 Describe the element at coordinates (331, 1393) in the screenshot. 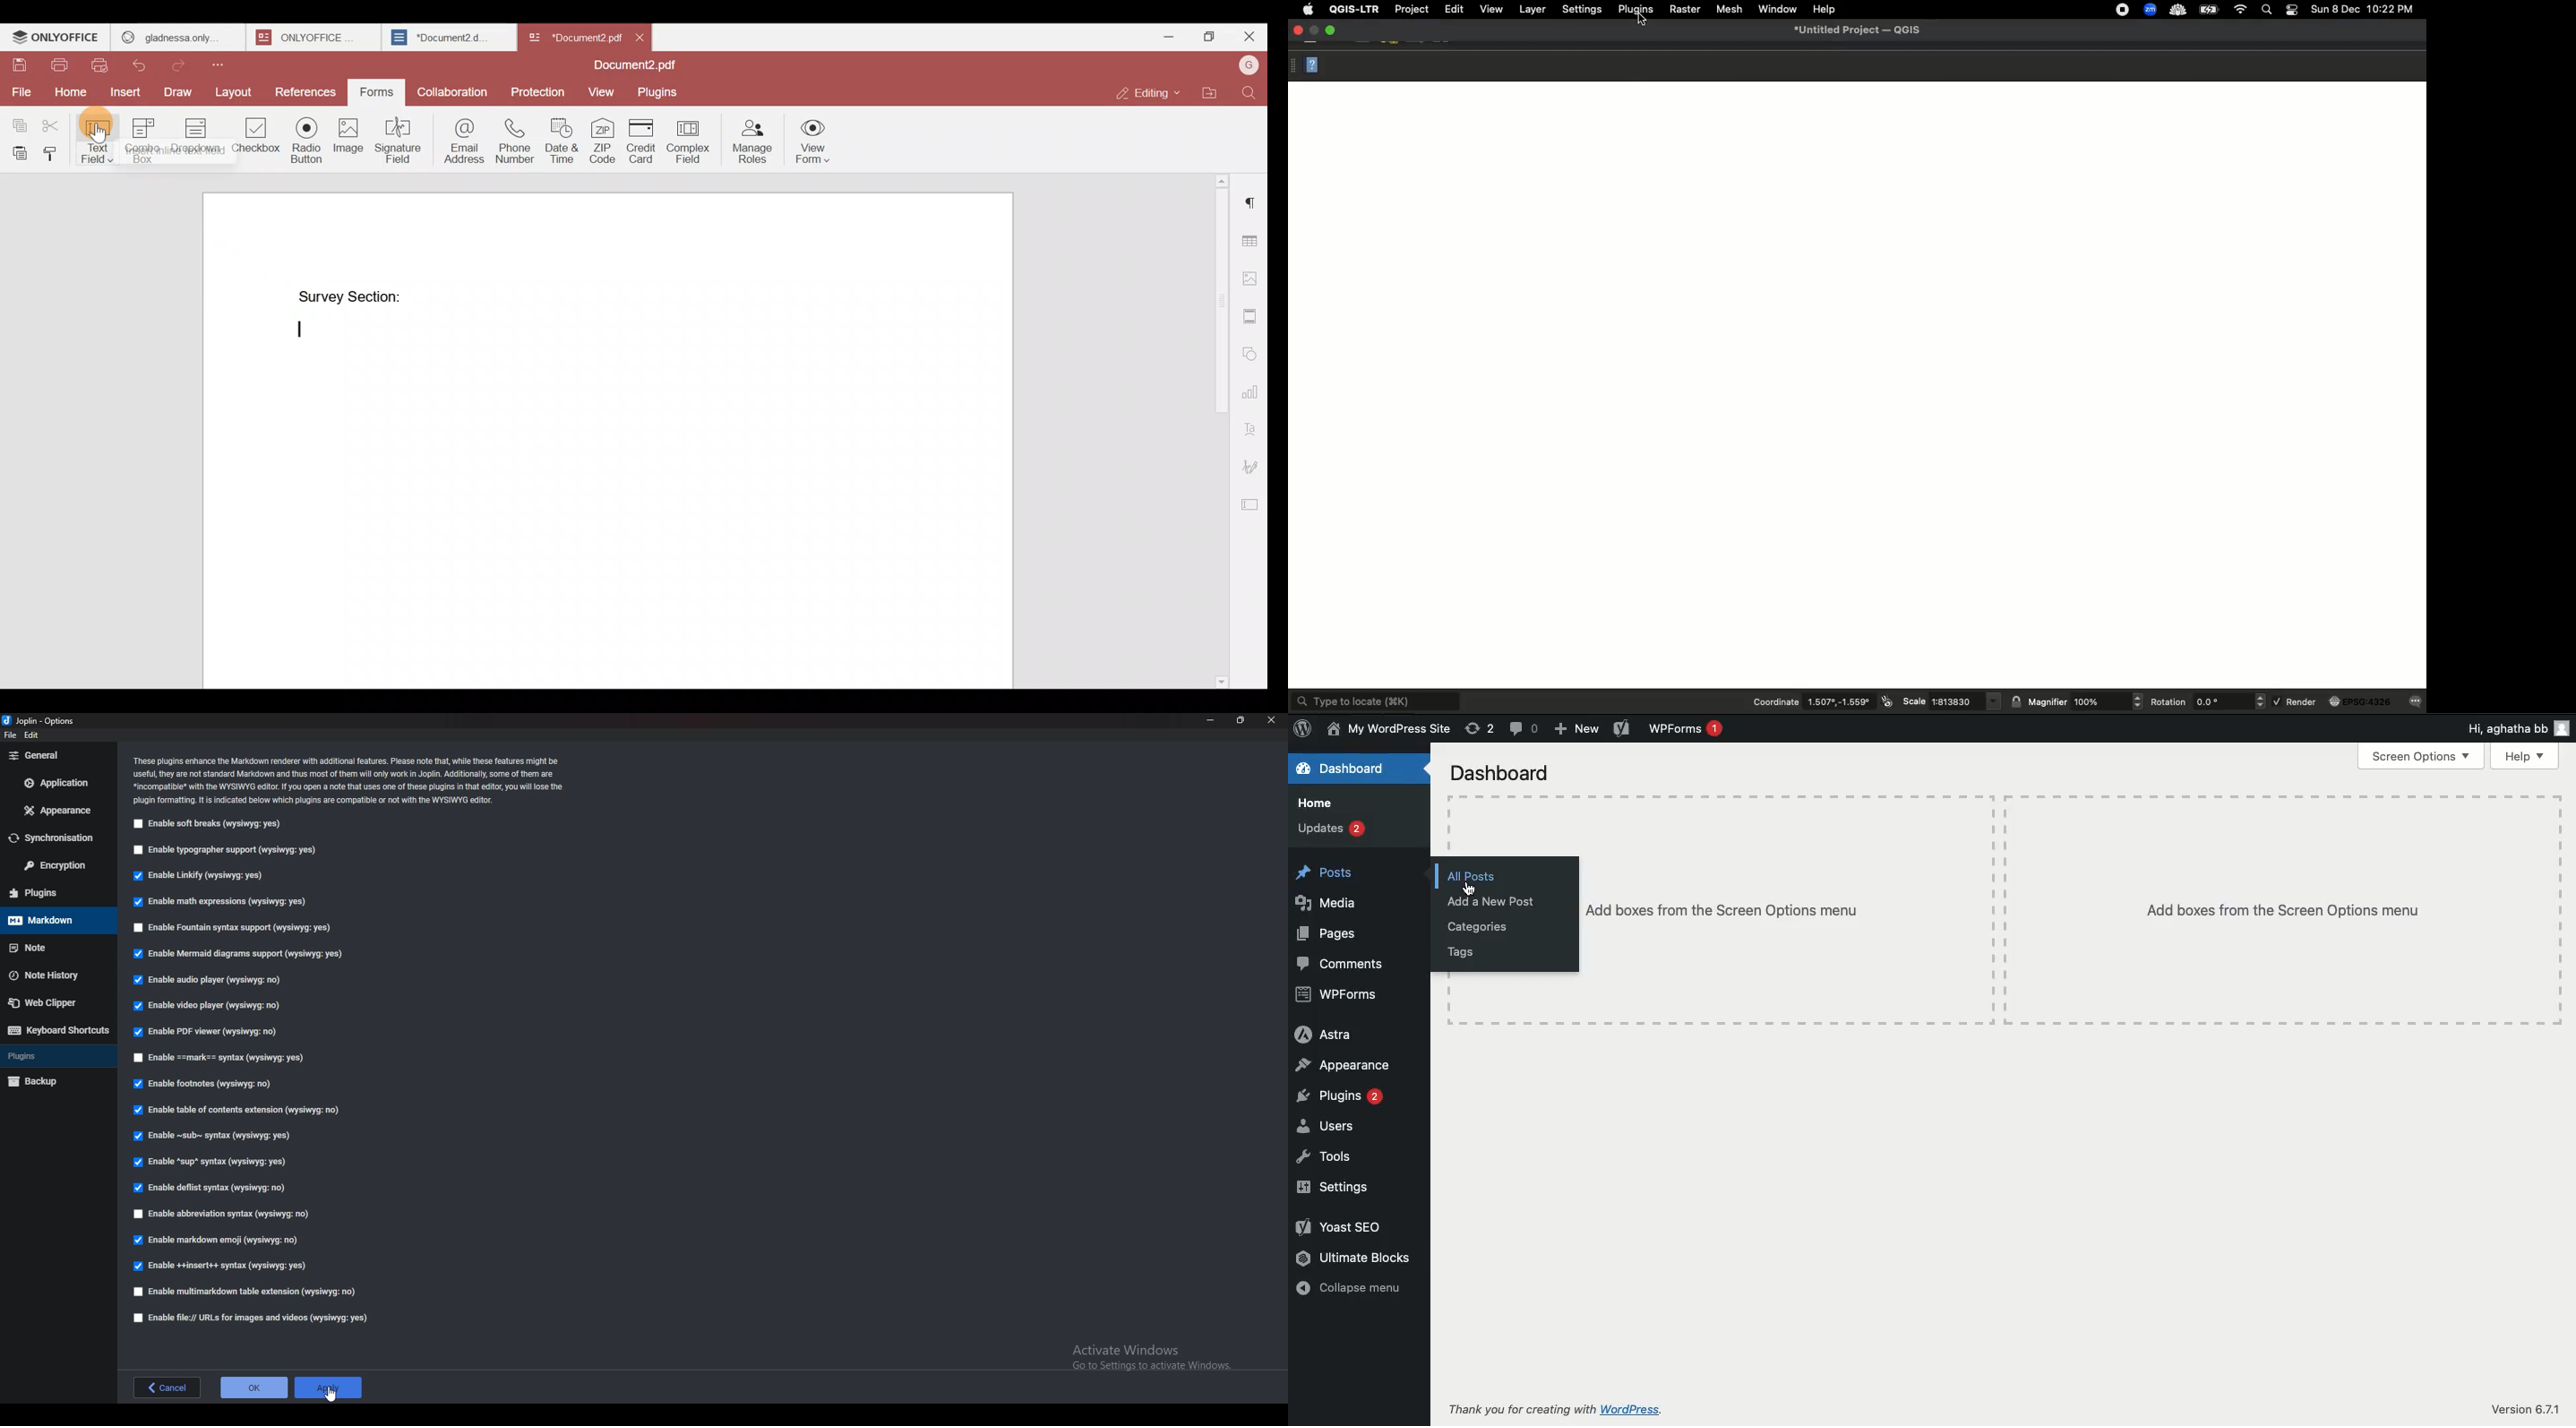

I see `cursor` at that location.